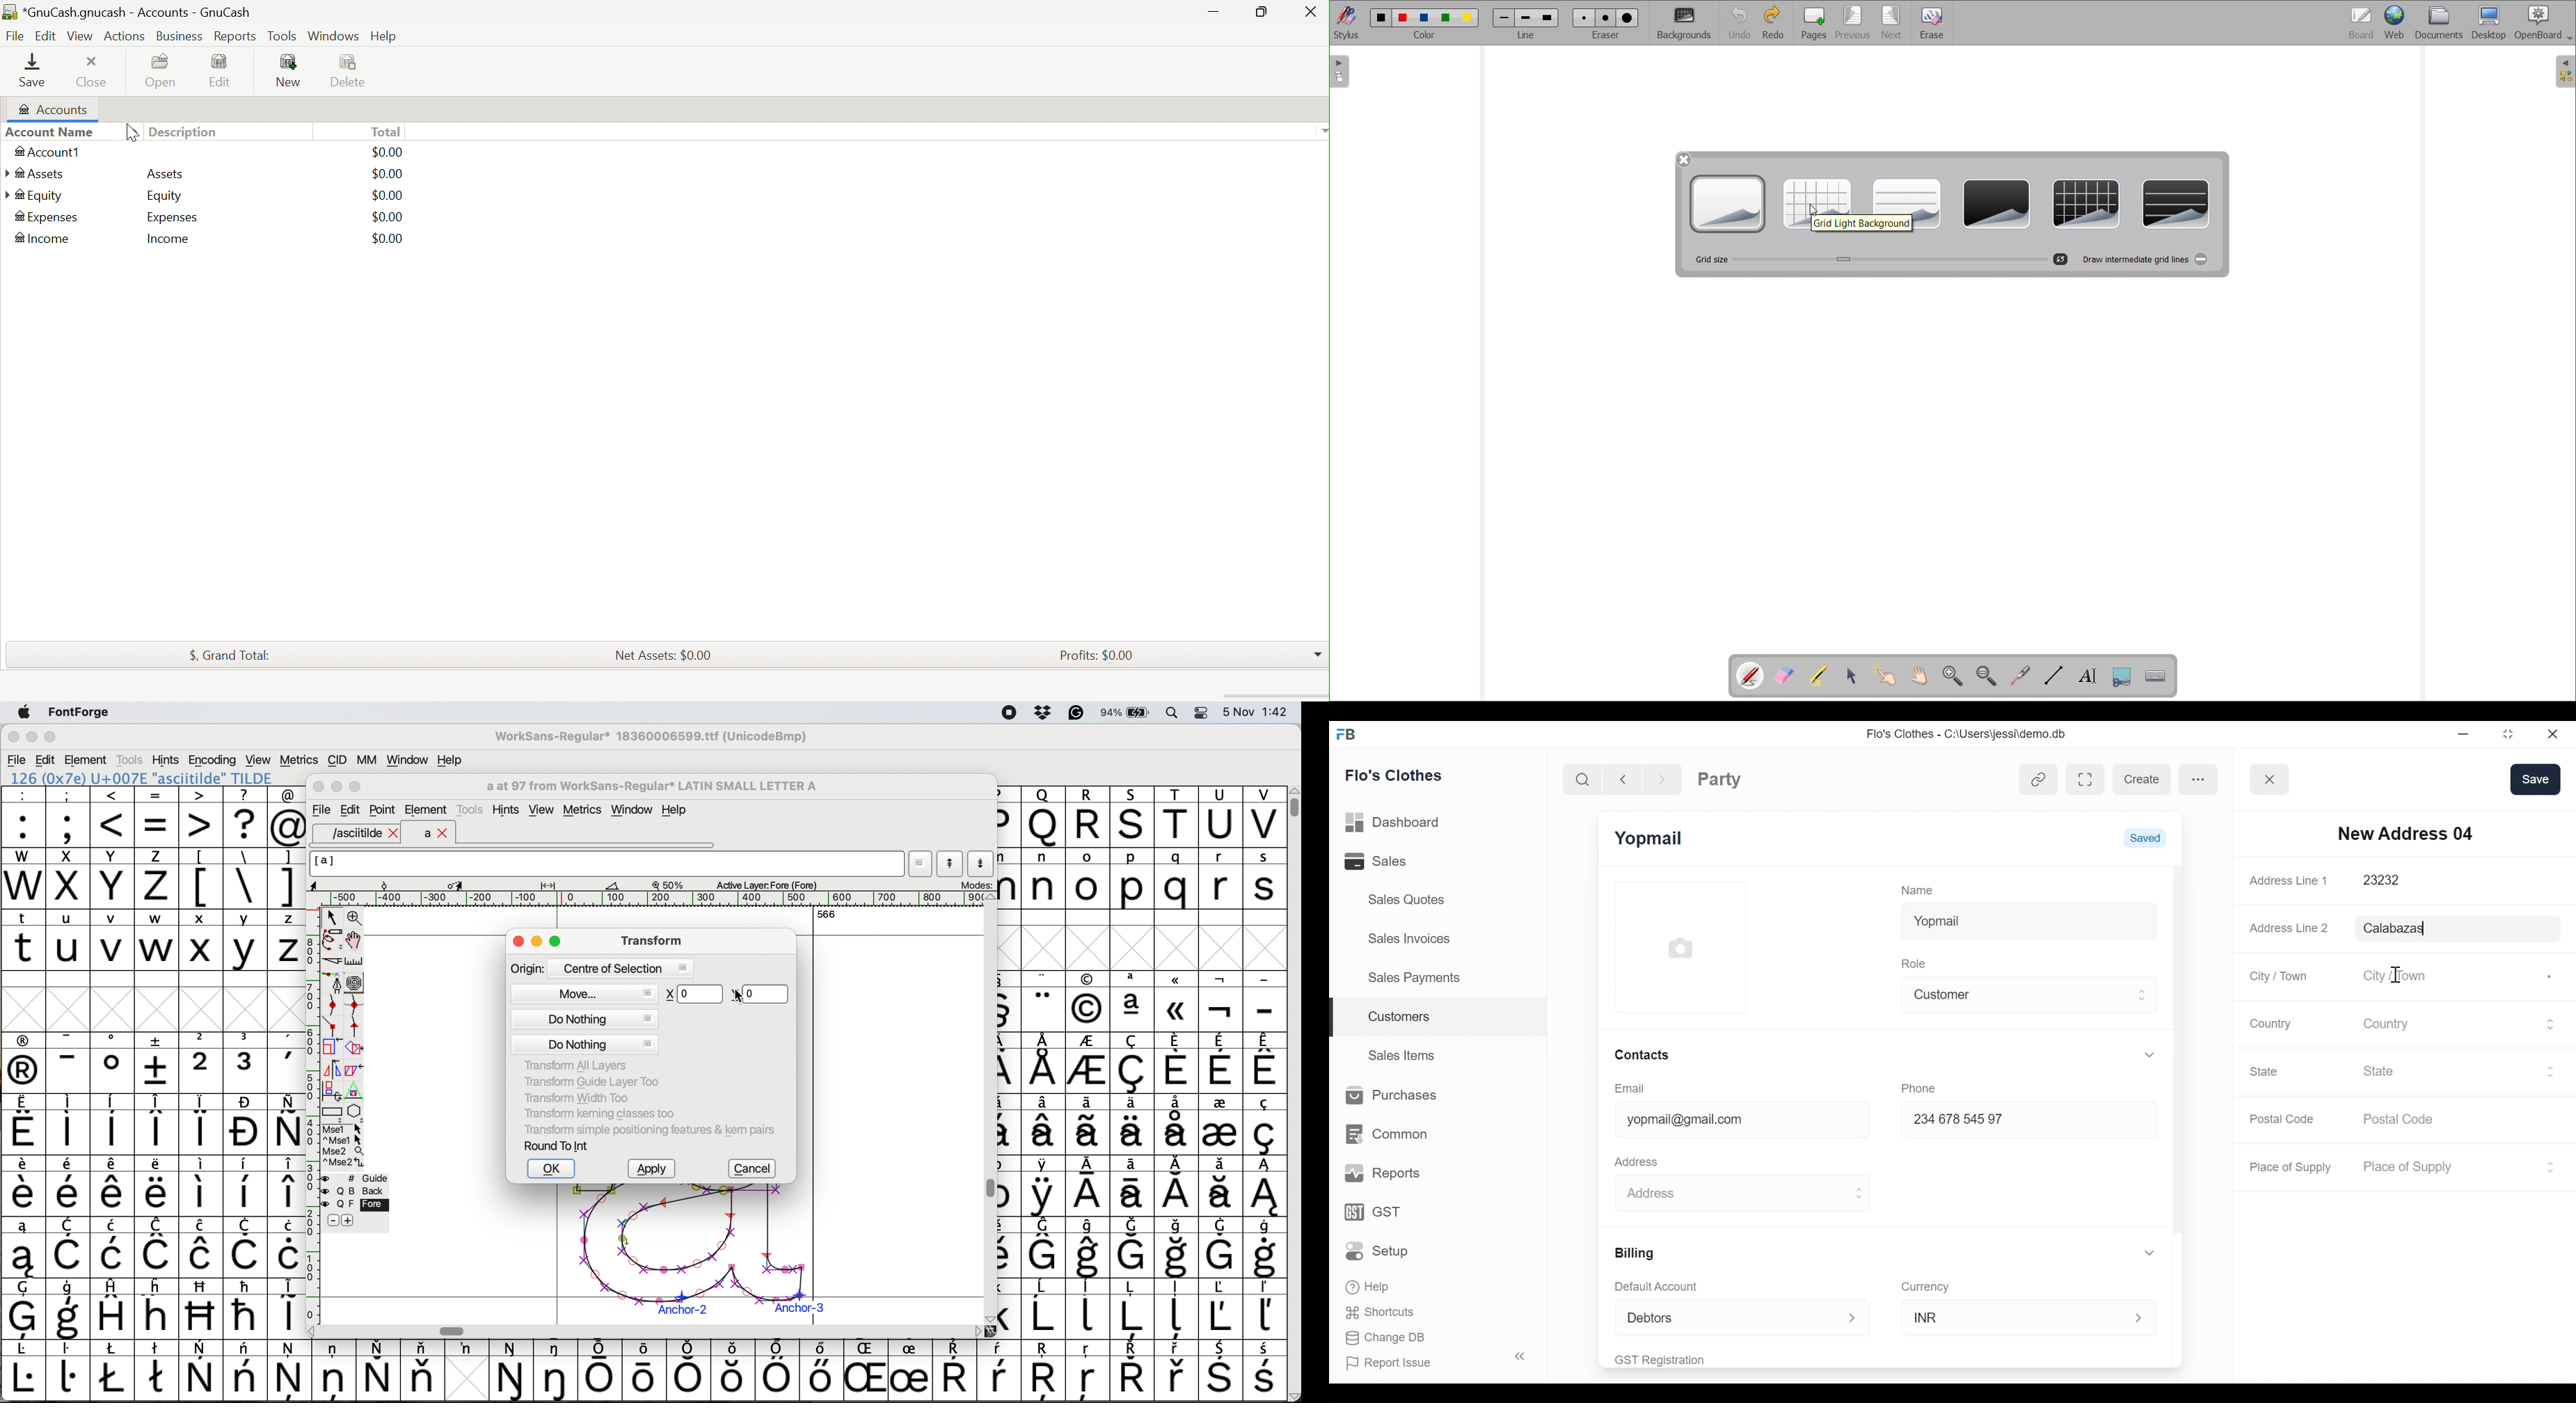 This screenshot has height=1428, width=2576. I want to click on grid light background, so click(1862, 223).